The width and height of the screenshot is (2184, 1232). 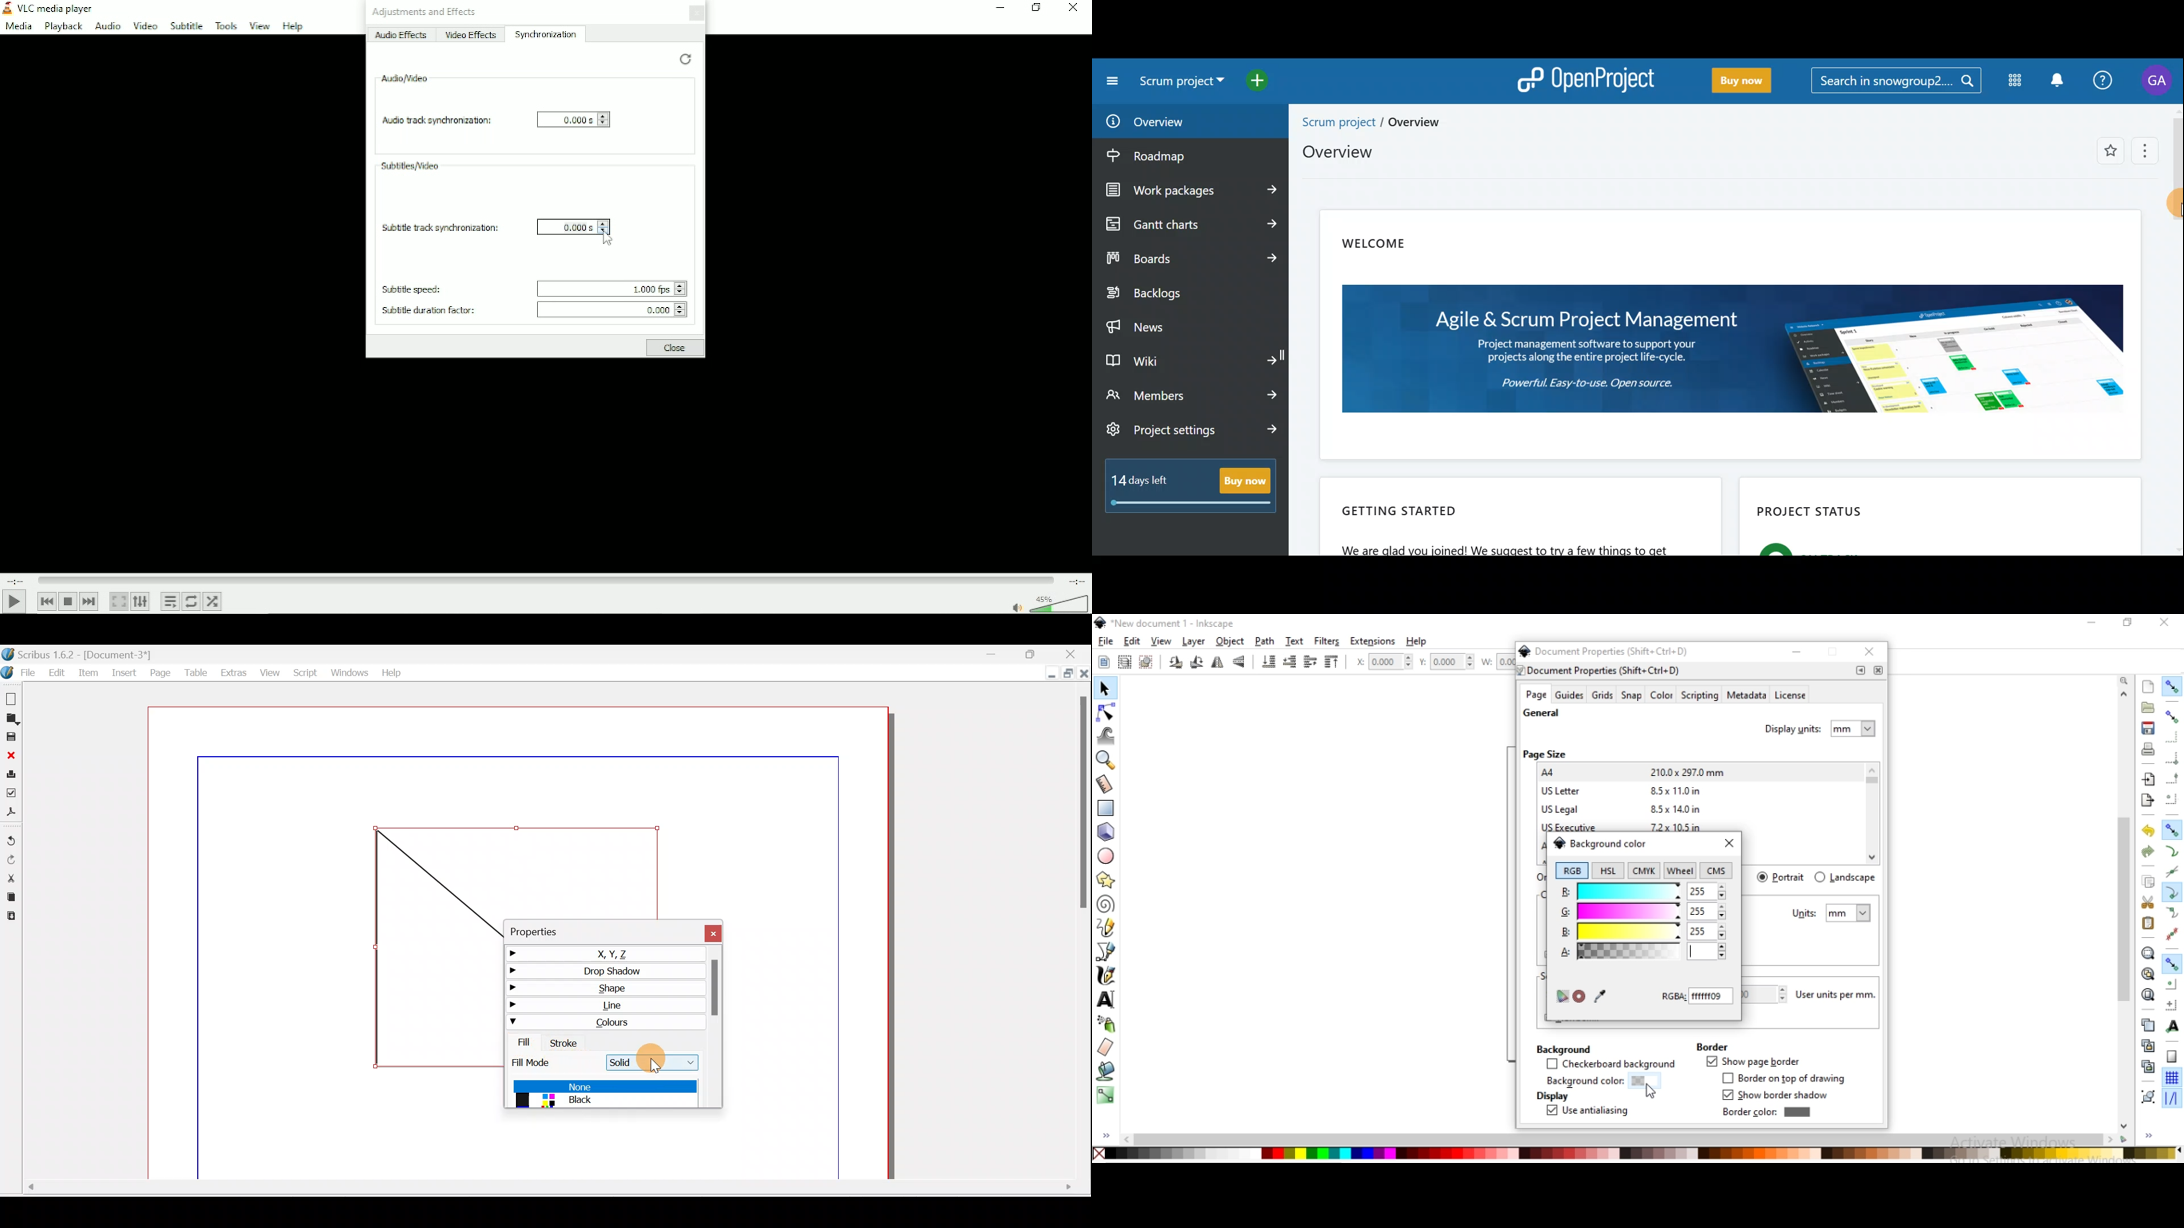 I want to click on zoom to fit drawing, so click(x=2147, y=975).